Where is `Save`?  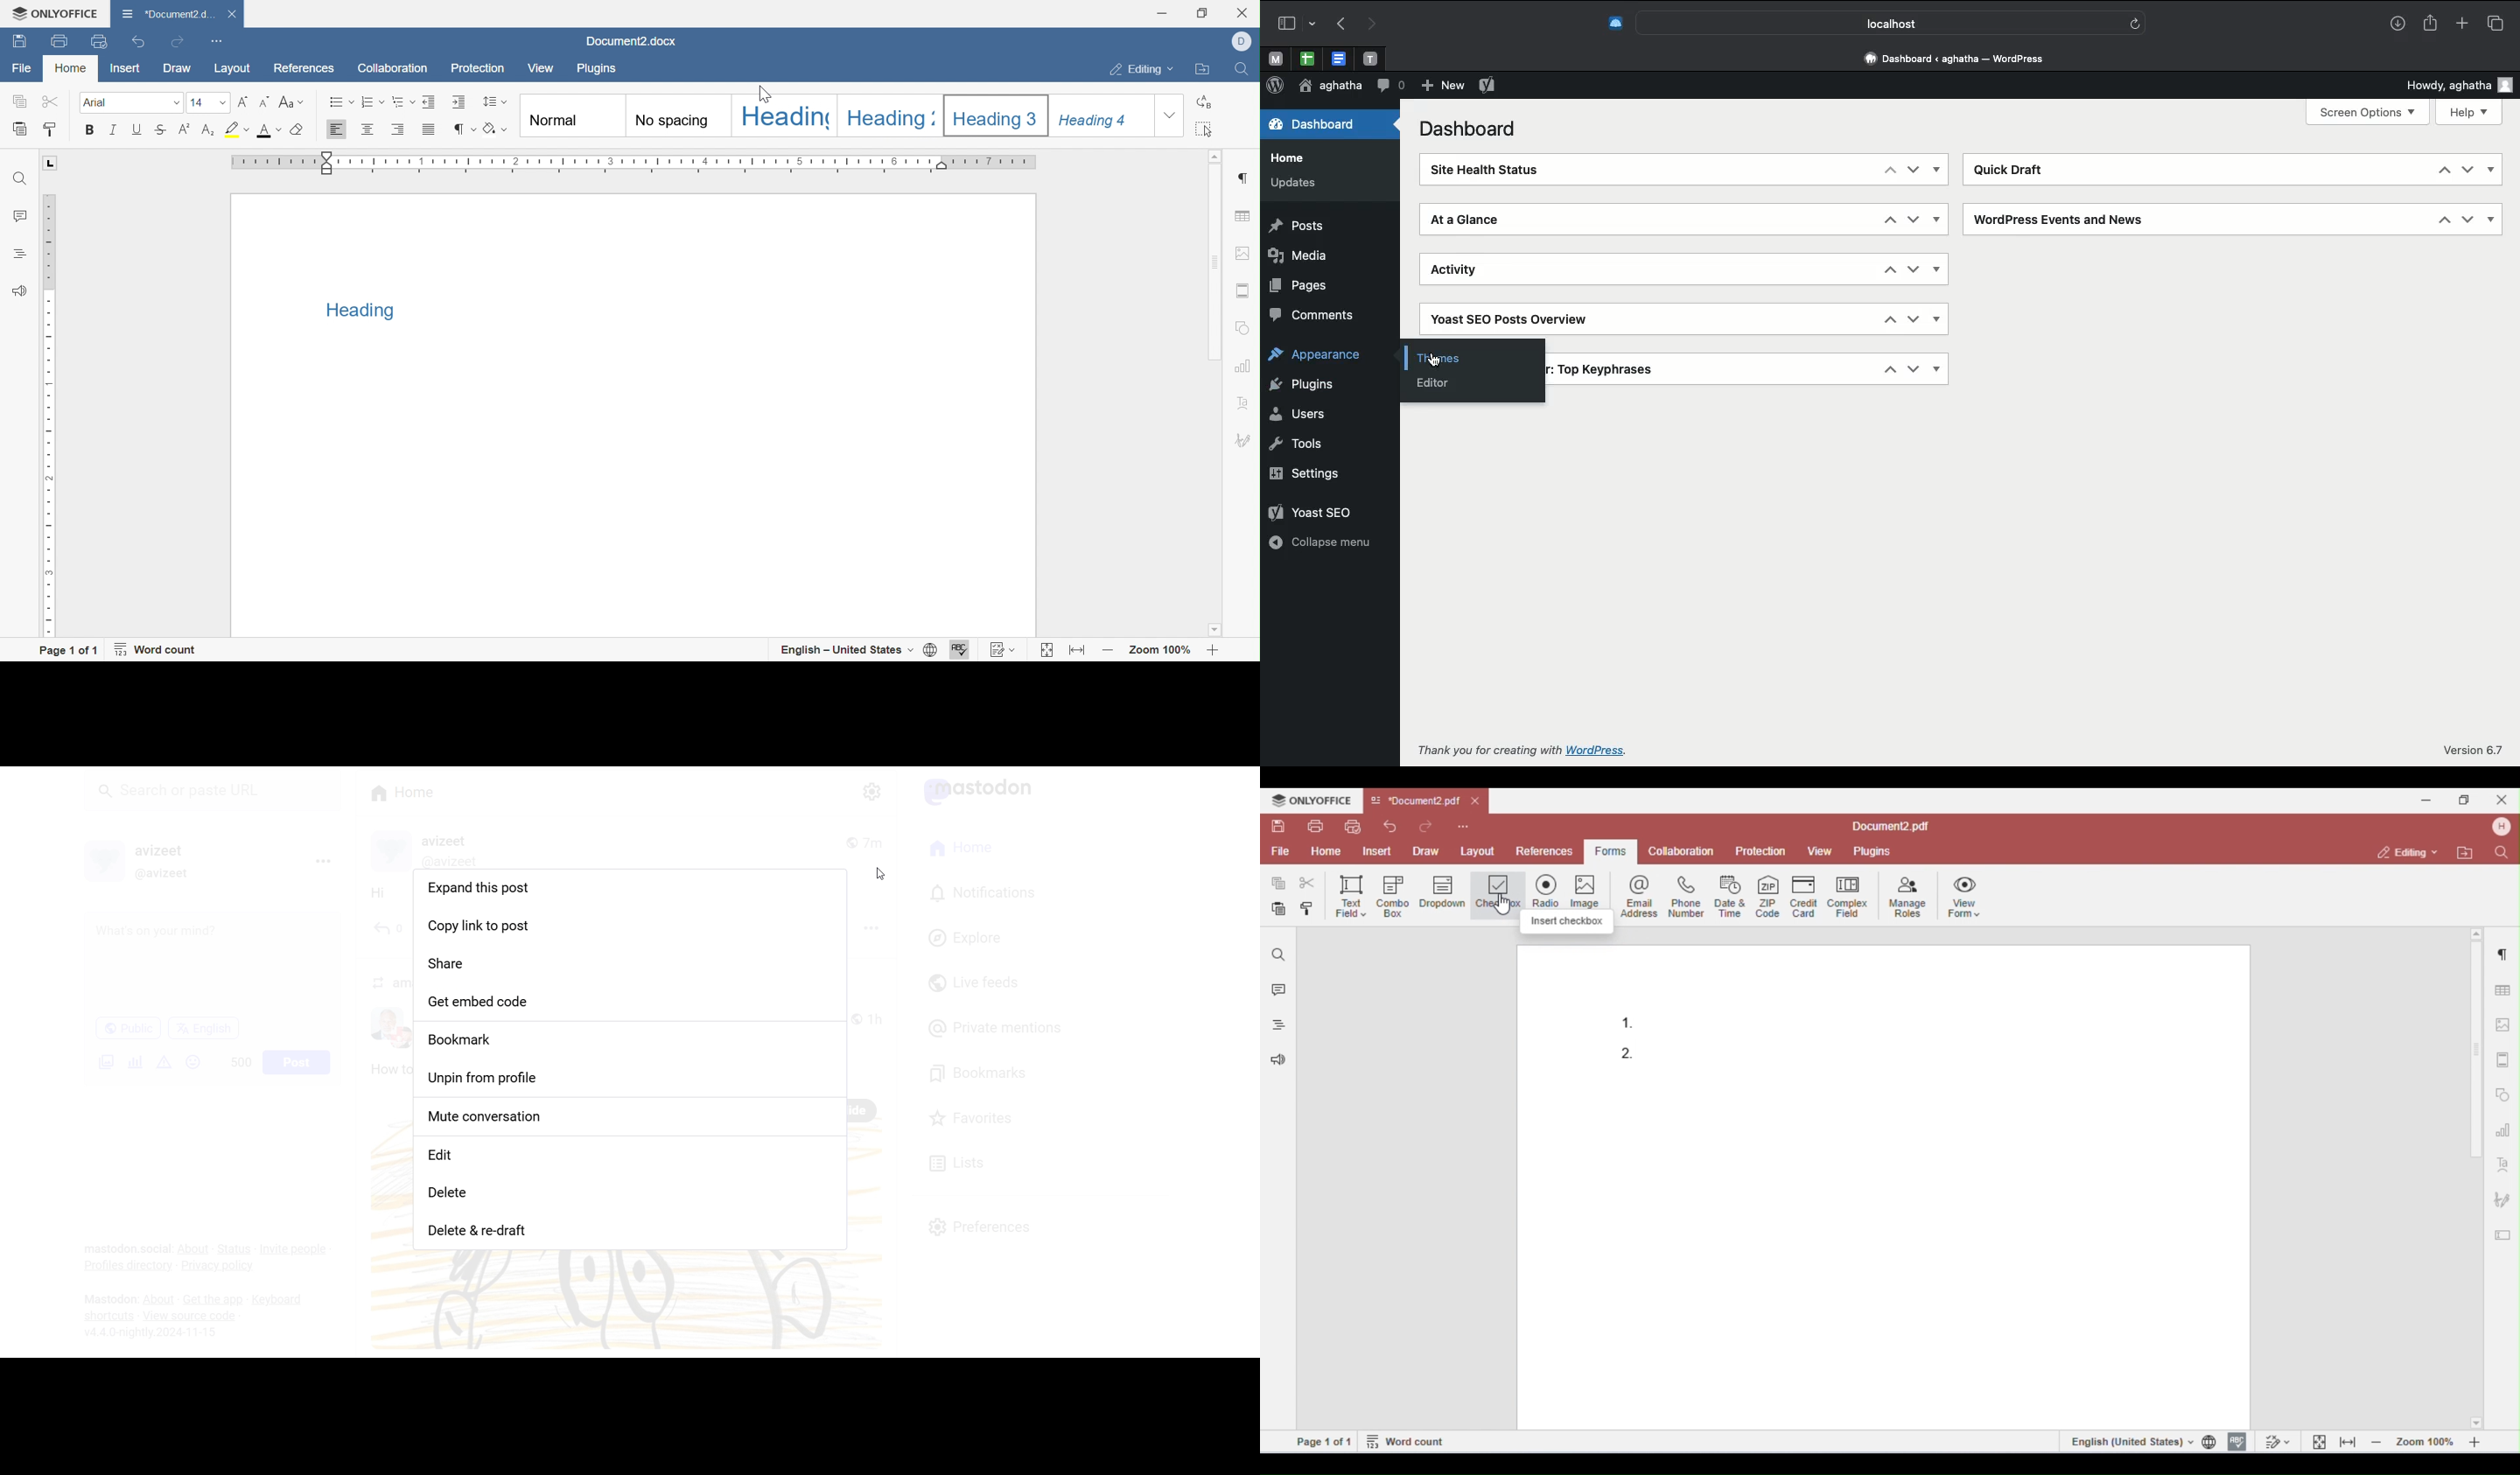 Save is located at coordinates (56, 41).